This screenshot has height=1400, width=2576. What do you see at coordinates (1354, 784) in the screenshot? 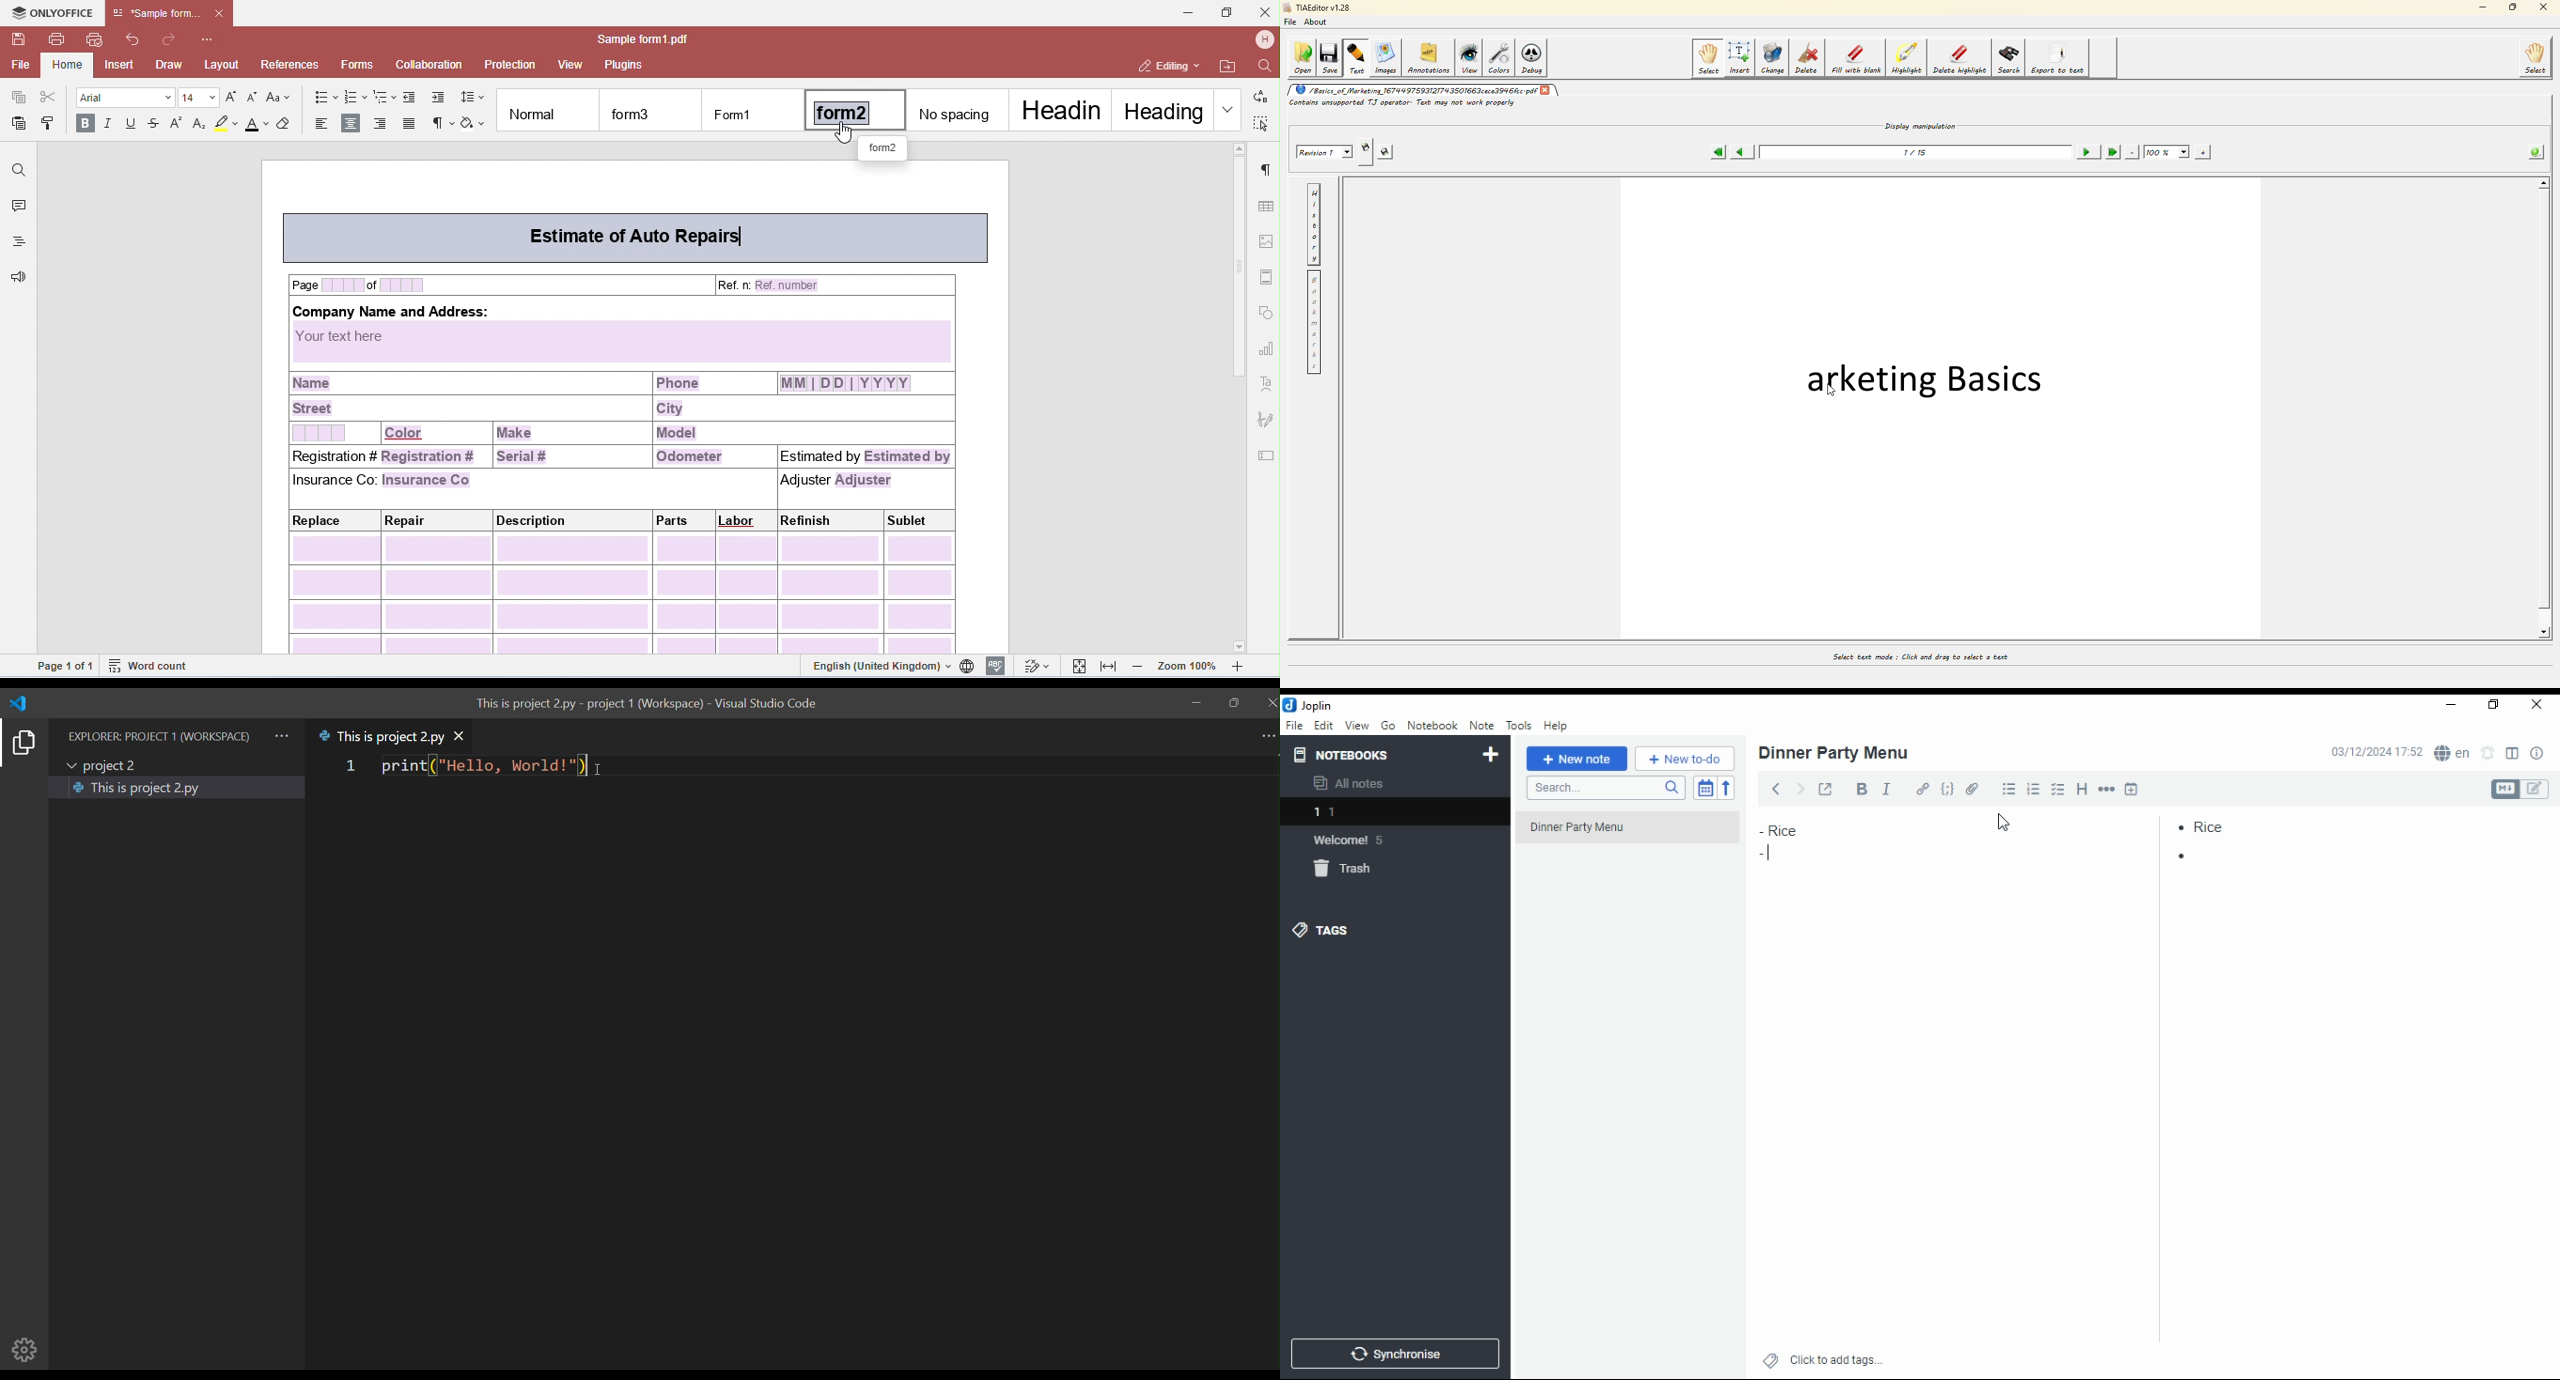
I see `all notes` at bounding box center [1354, 784].